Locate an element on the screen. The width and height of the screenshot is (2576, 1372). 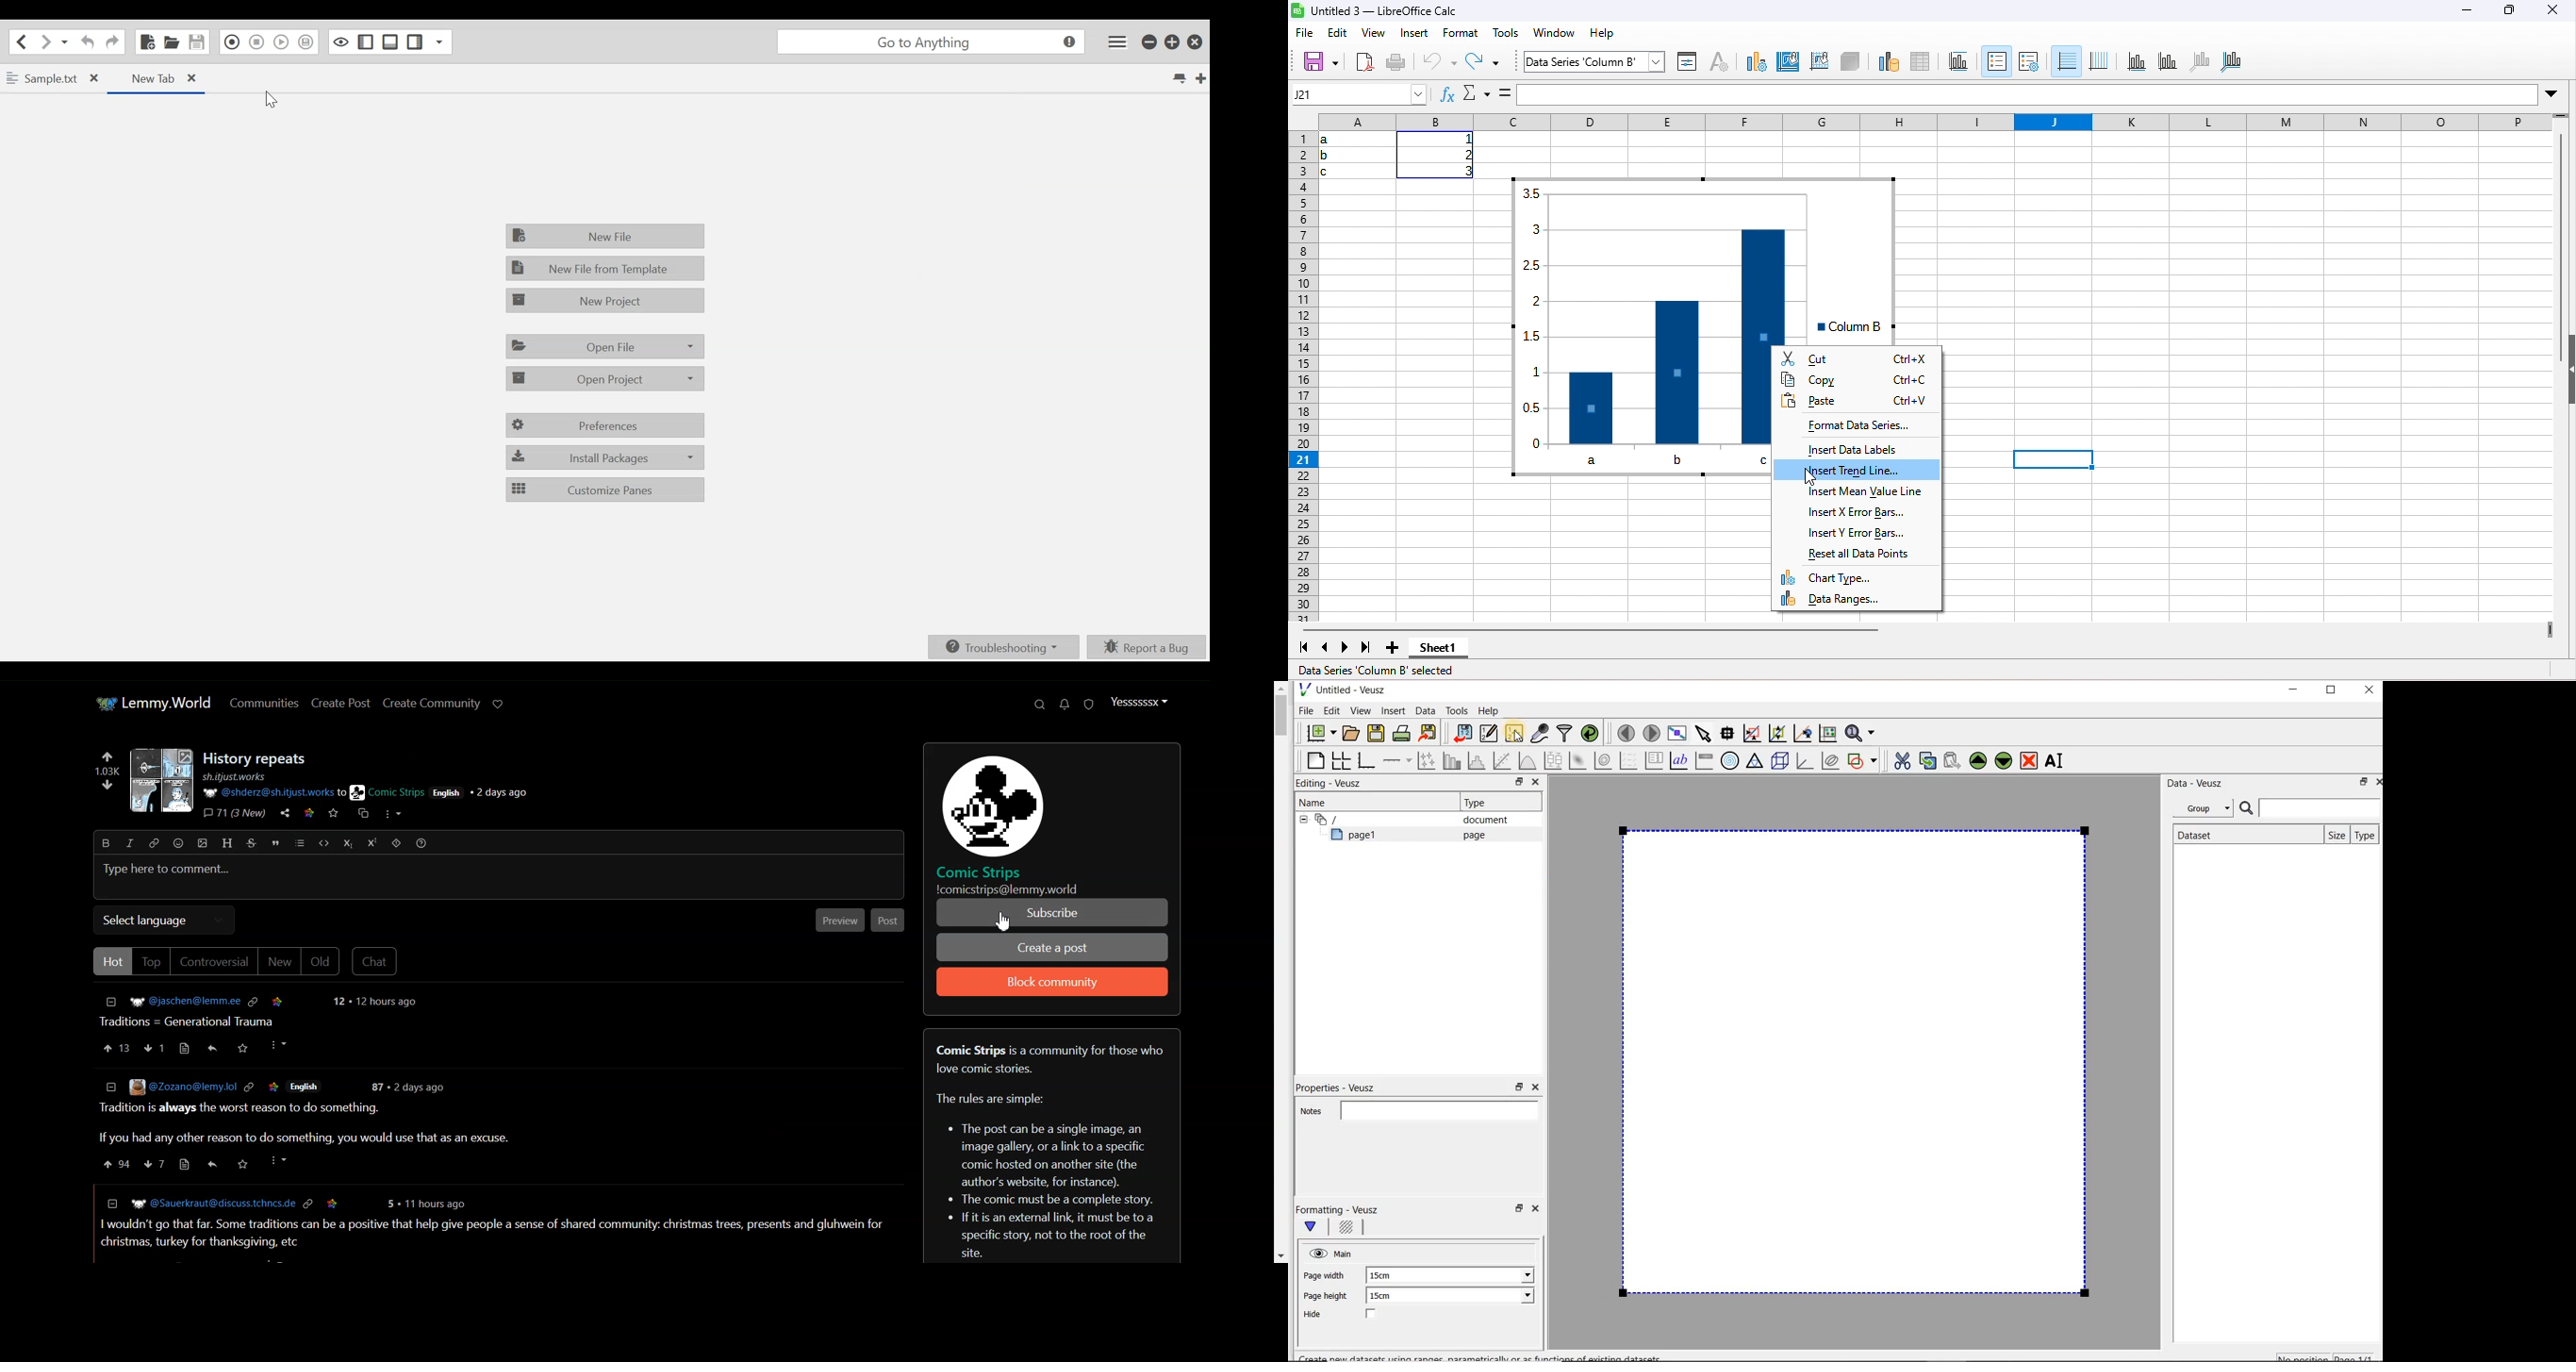
Subscript is located at coordinates (347, 843).